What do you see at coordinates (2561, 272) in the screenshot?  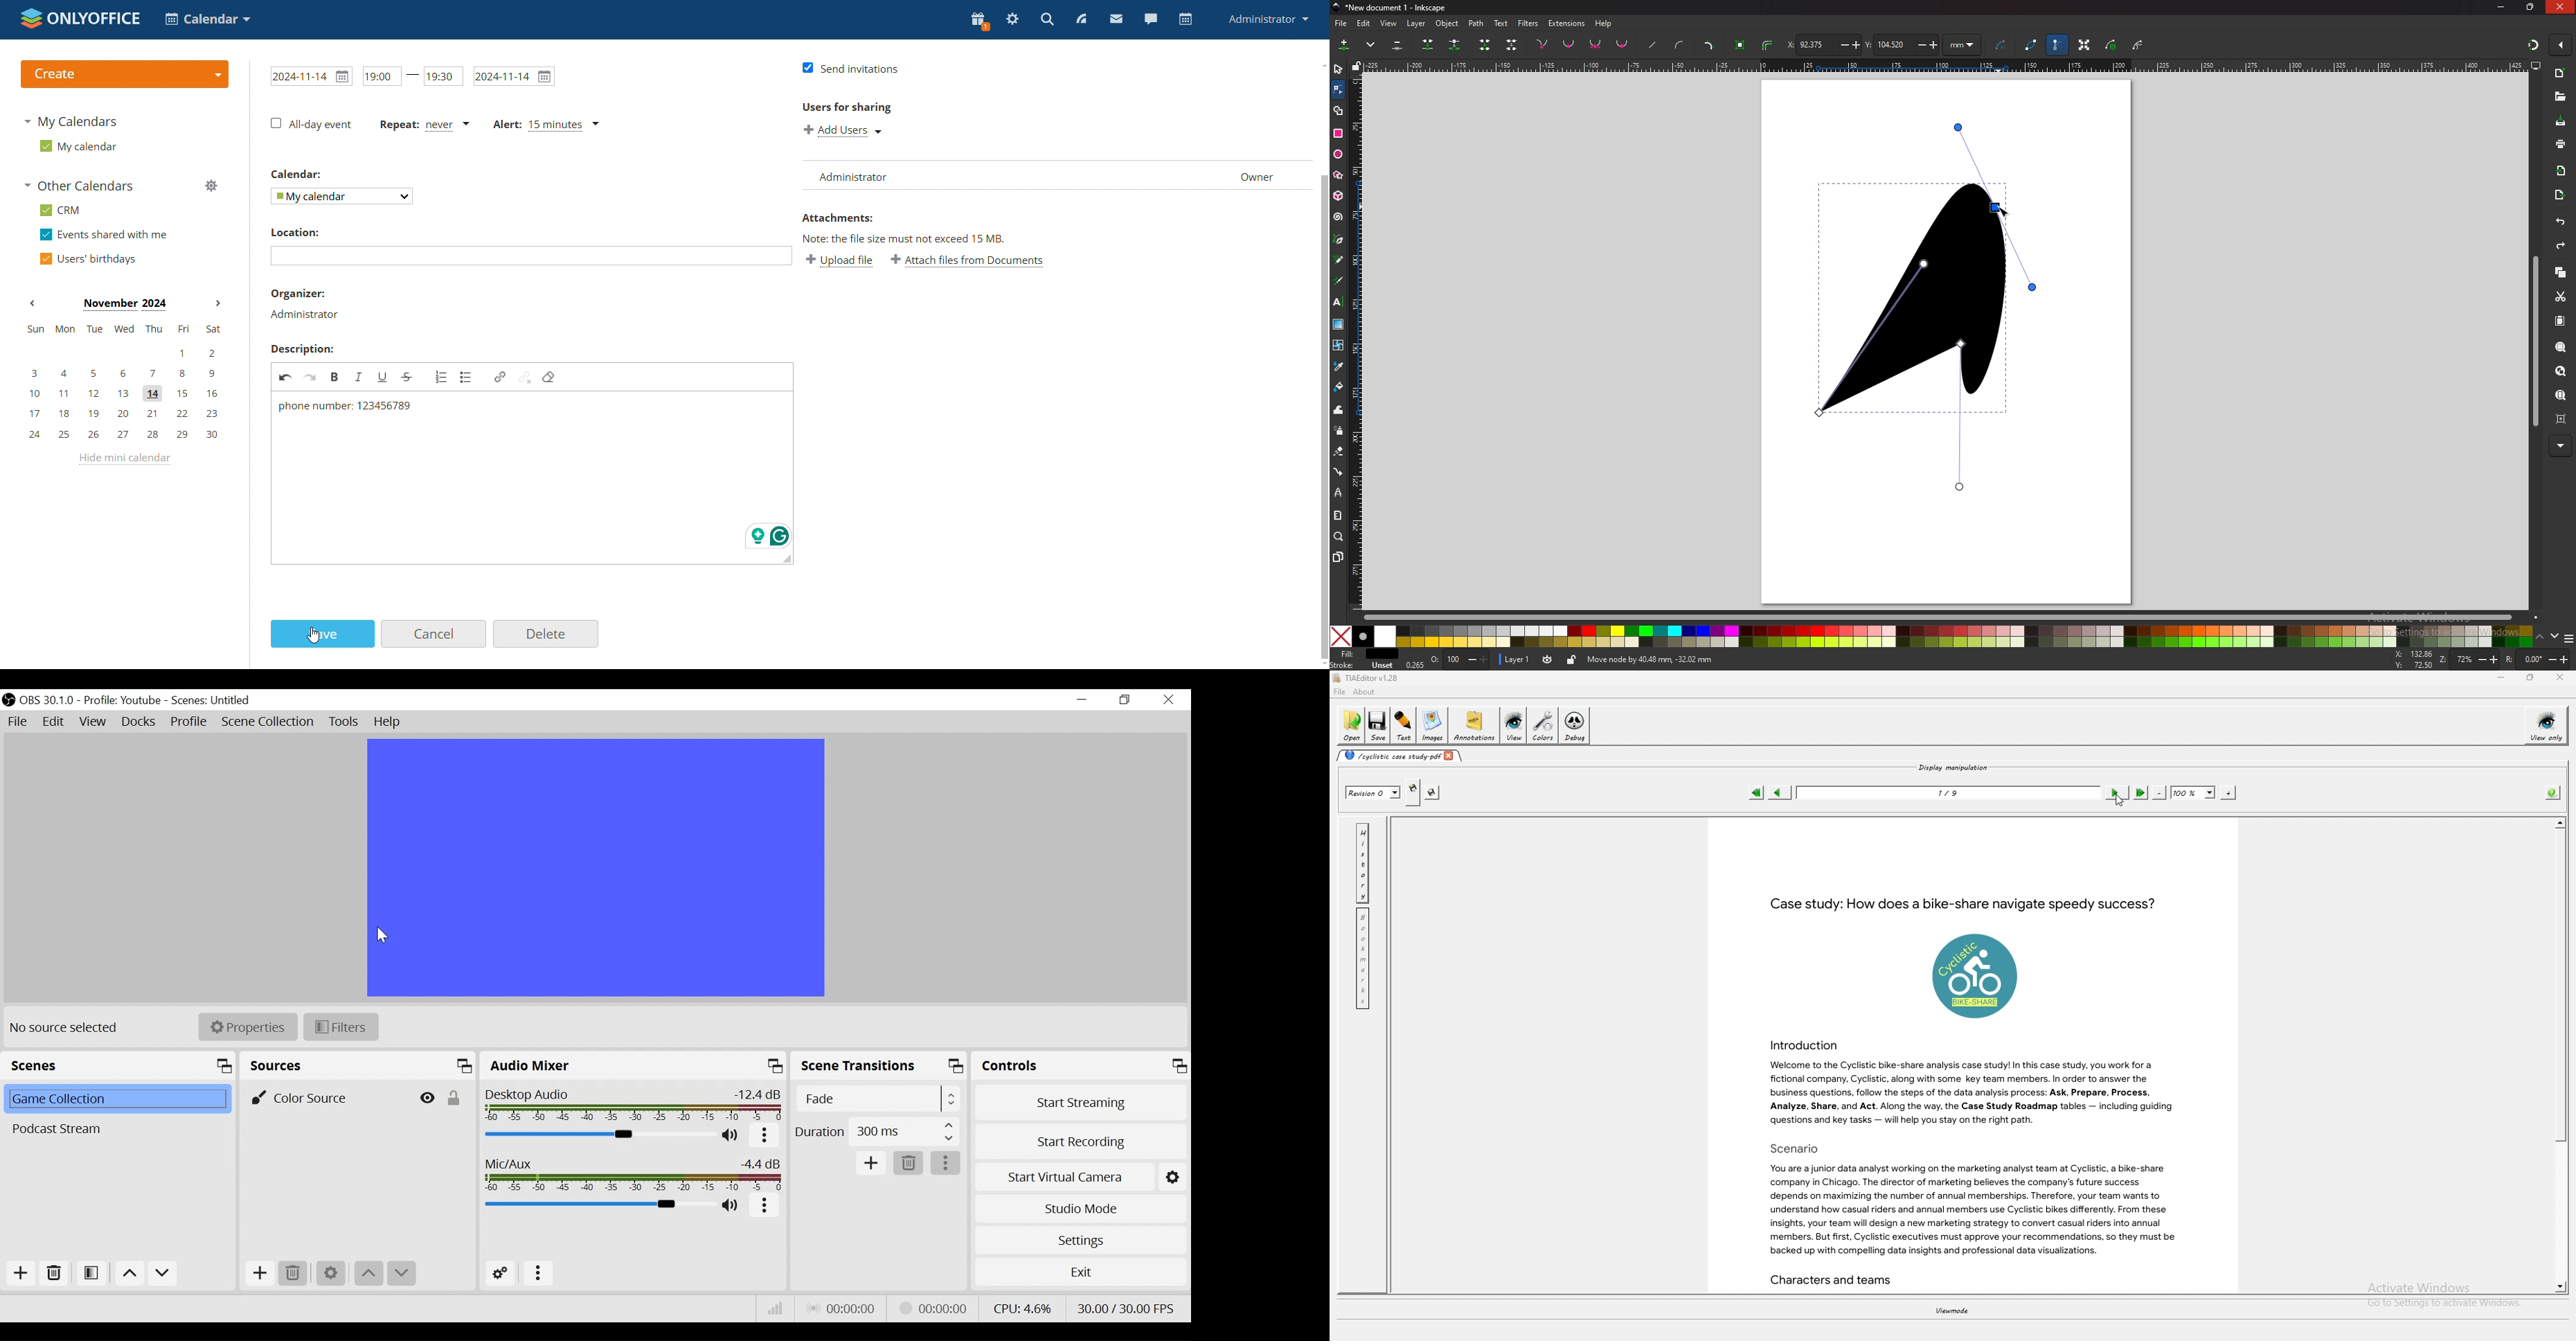 I see `copy` at bounding box center [2561, 272].